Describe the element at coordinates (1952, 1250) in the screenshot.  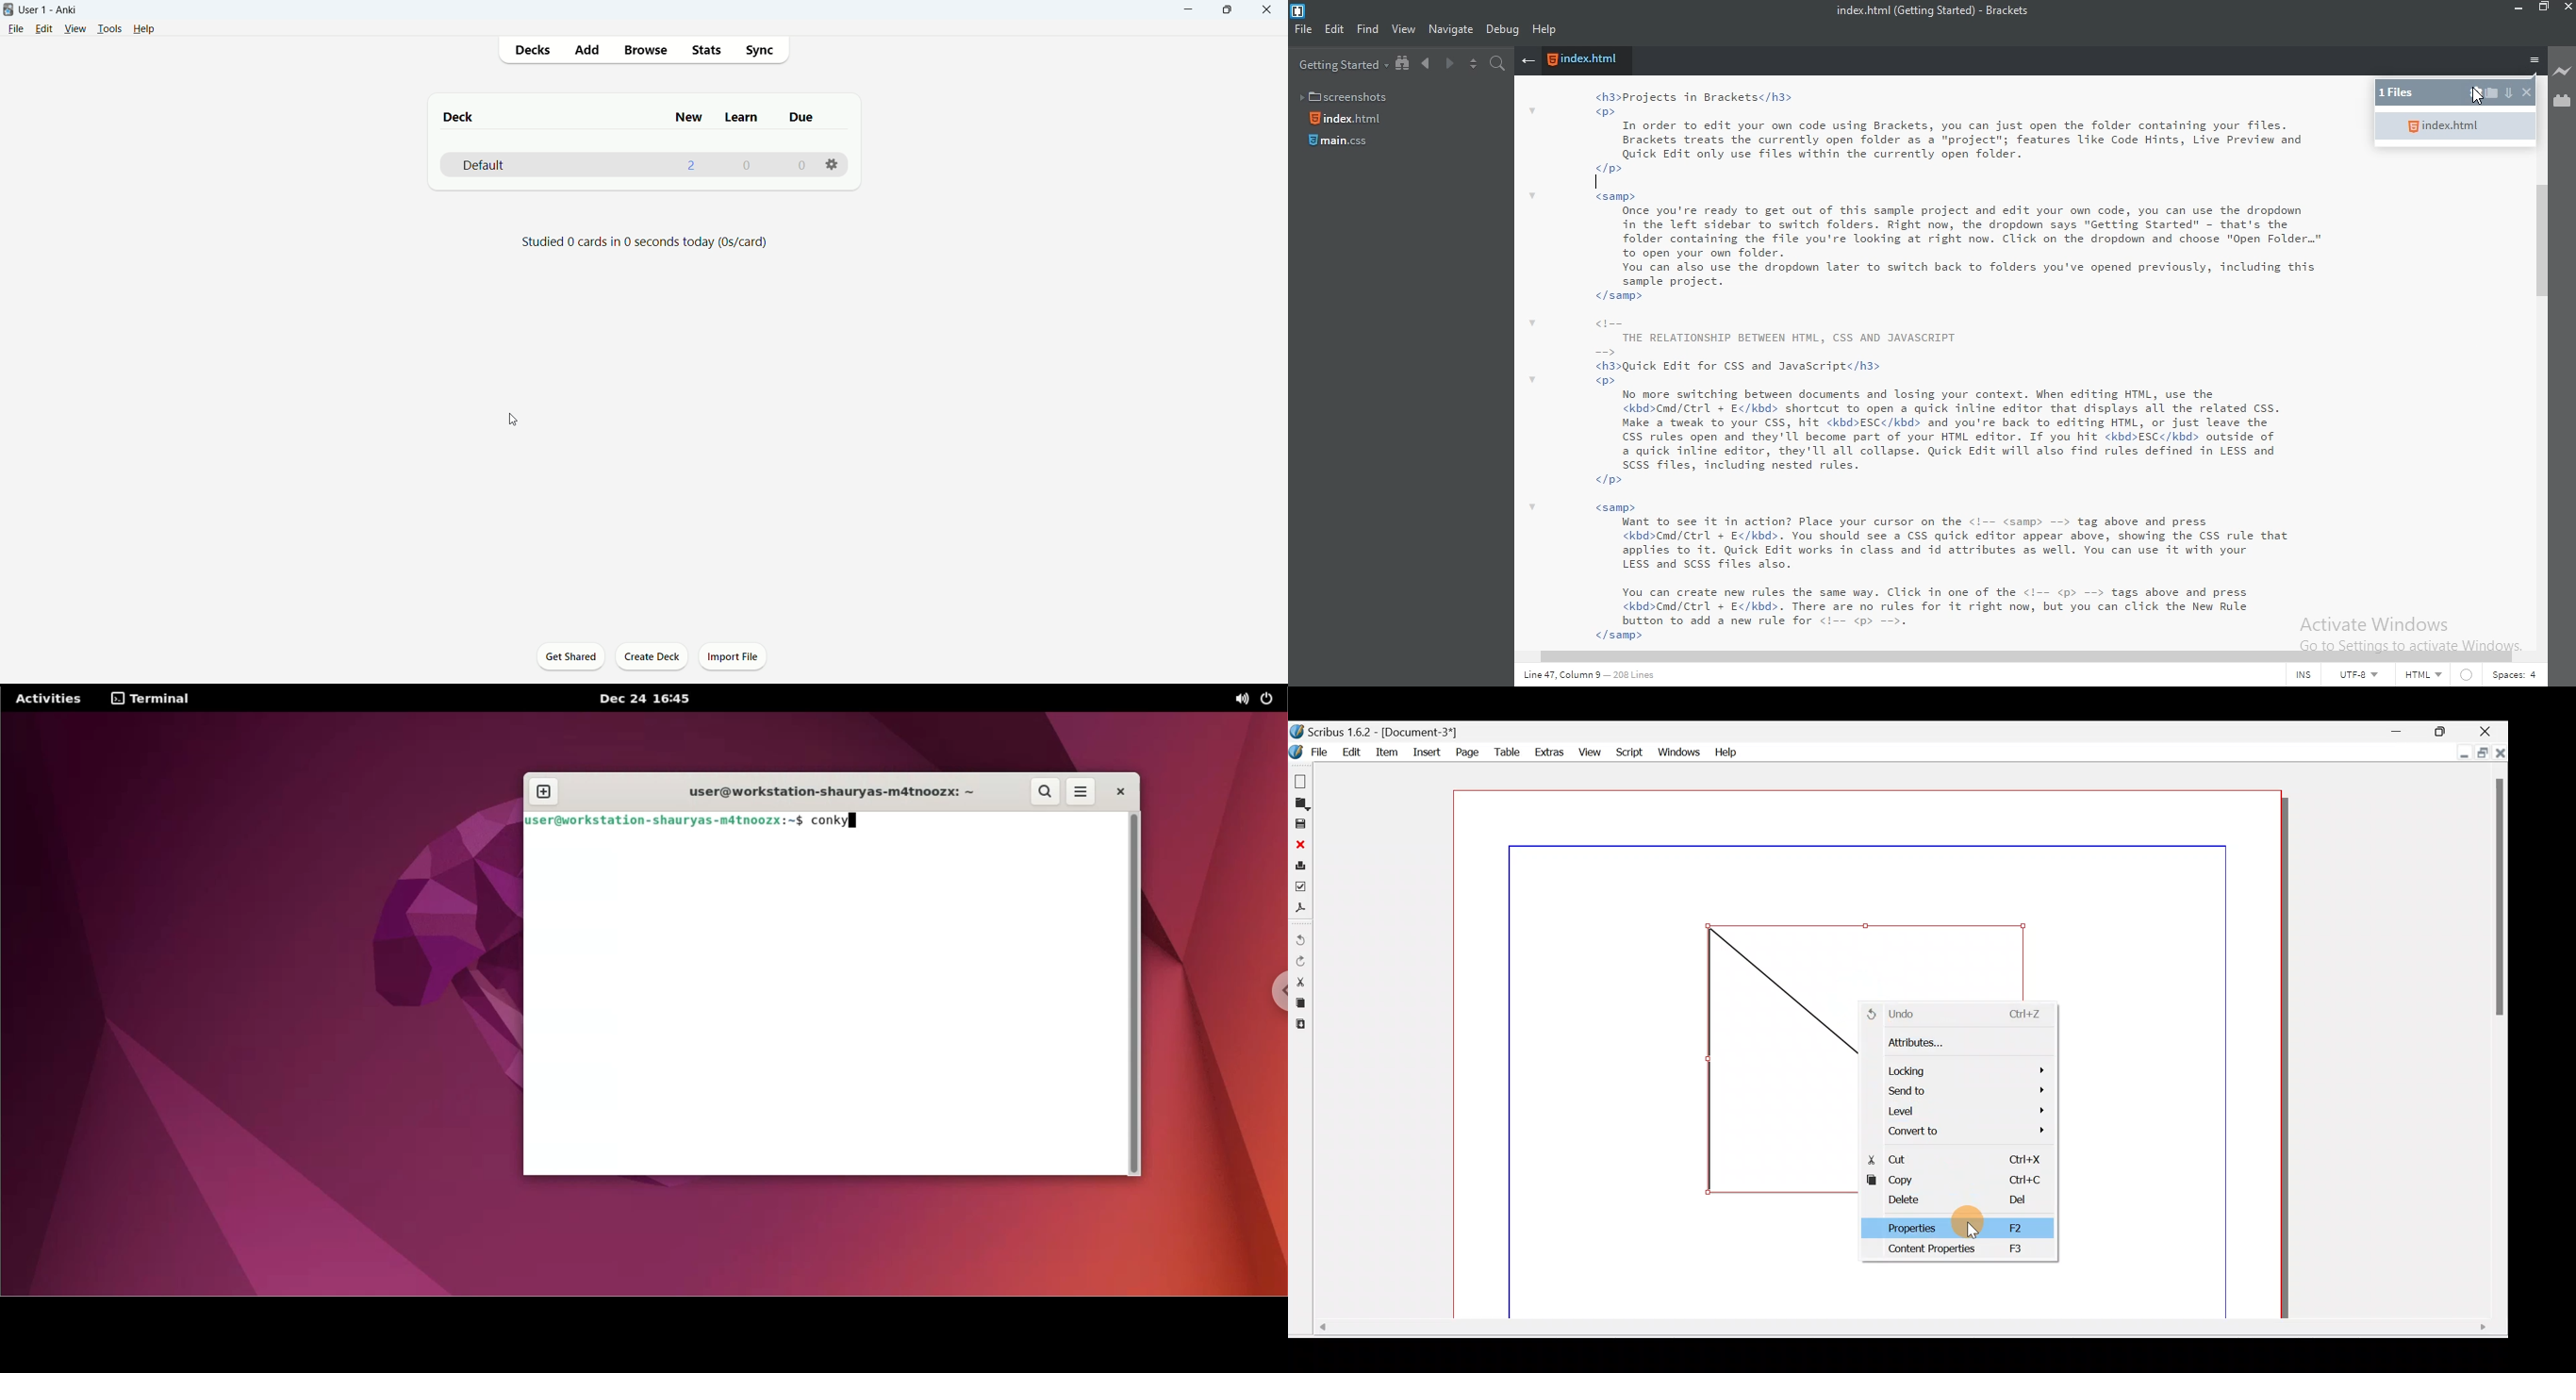
I see `Content properties` at that location.